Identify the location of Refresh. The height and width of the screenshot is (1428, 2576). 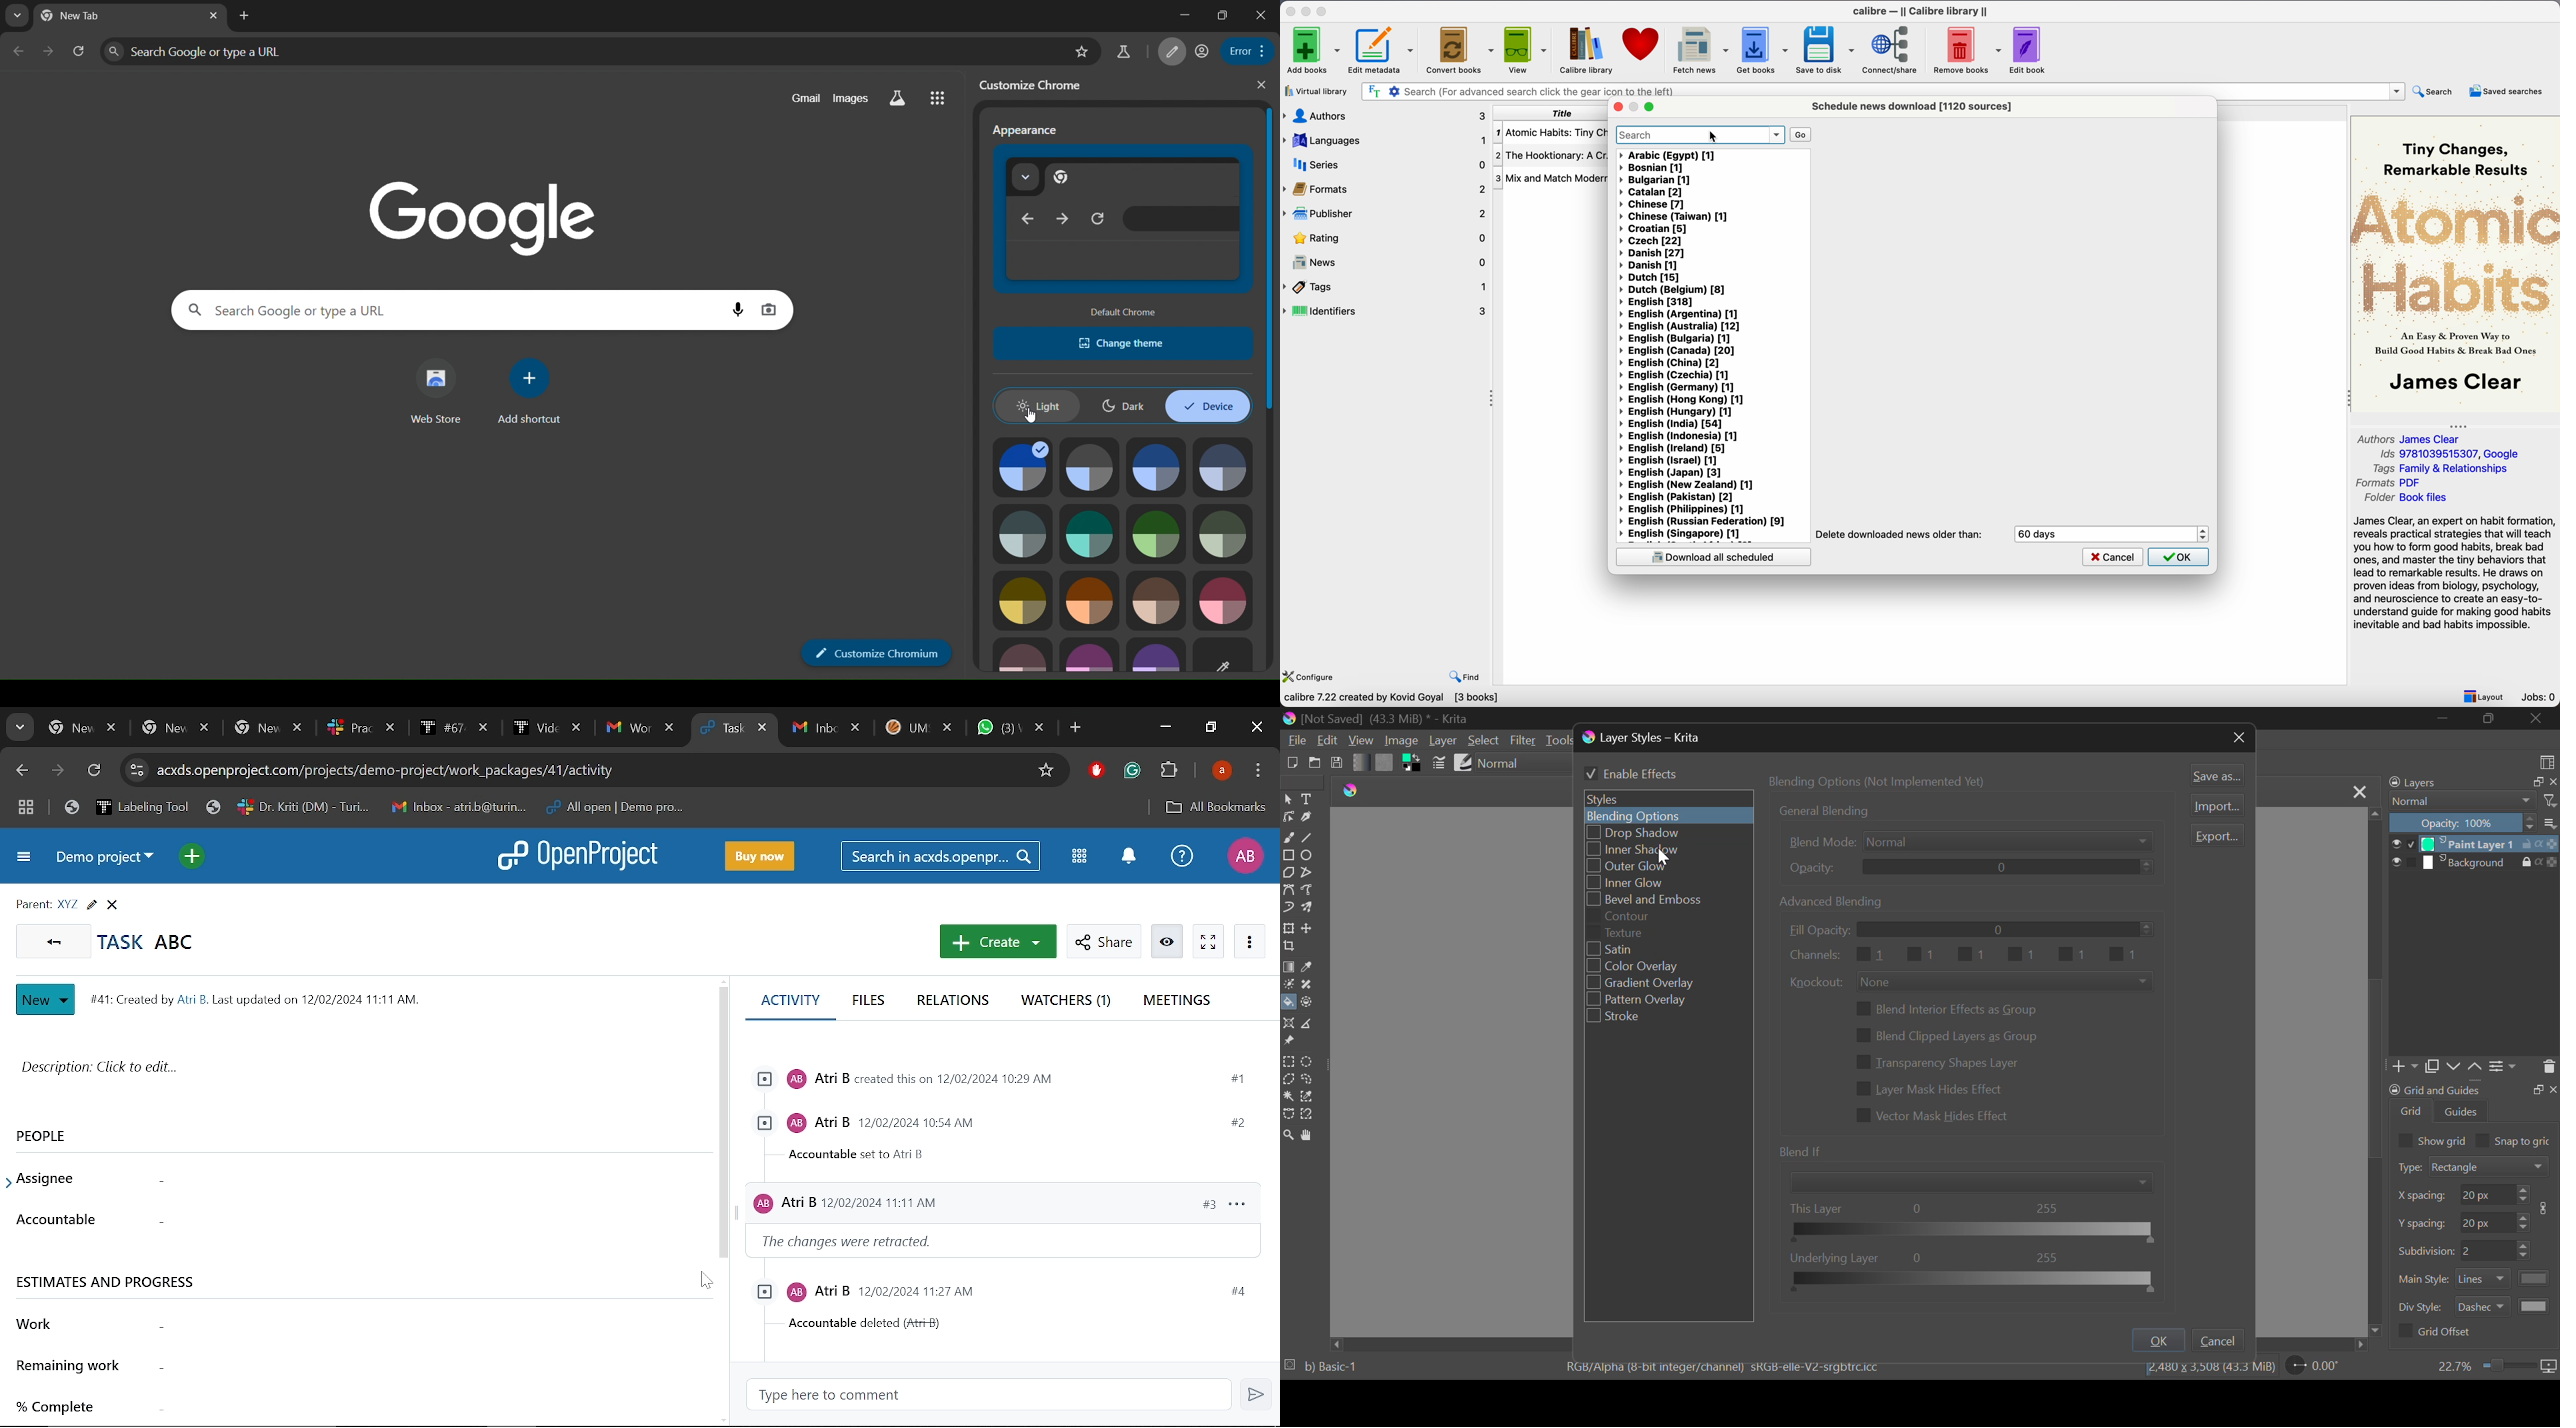
(98, 771).